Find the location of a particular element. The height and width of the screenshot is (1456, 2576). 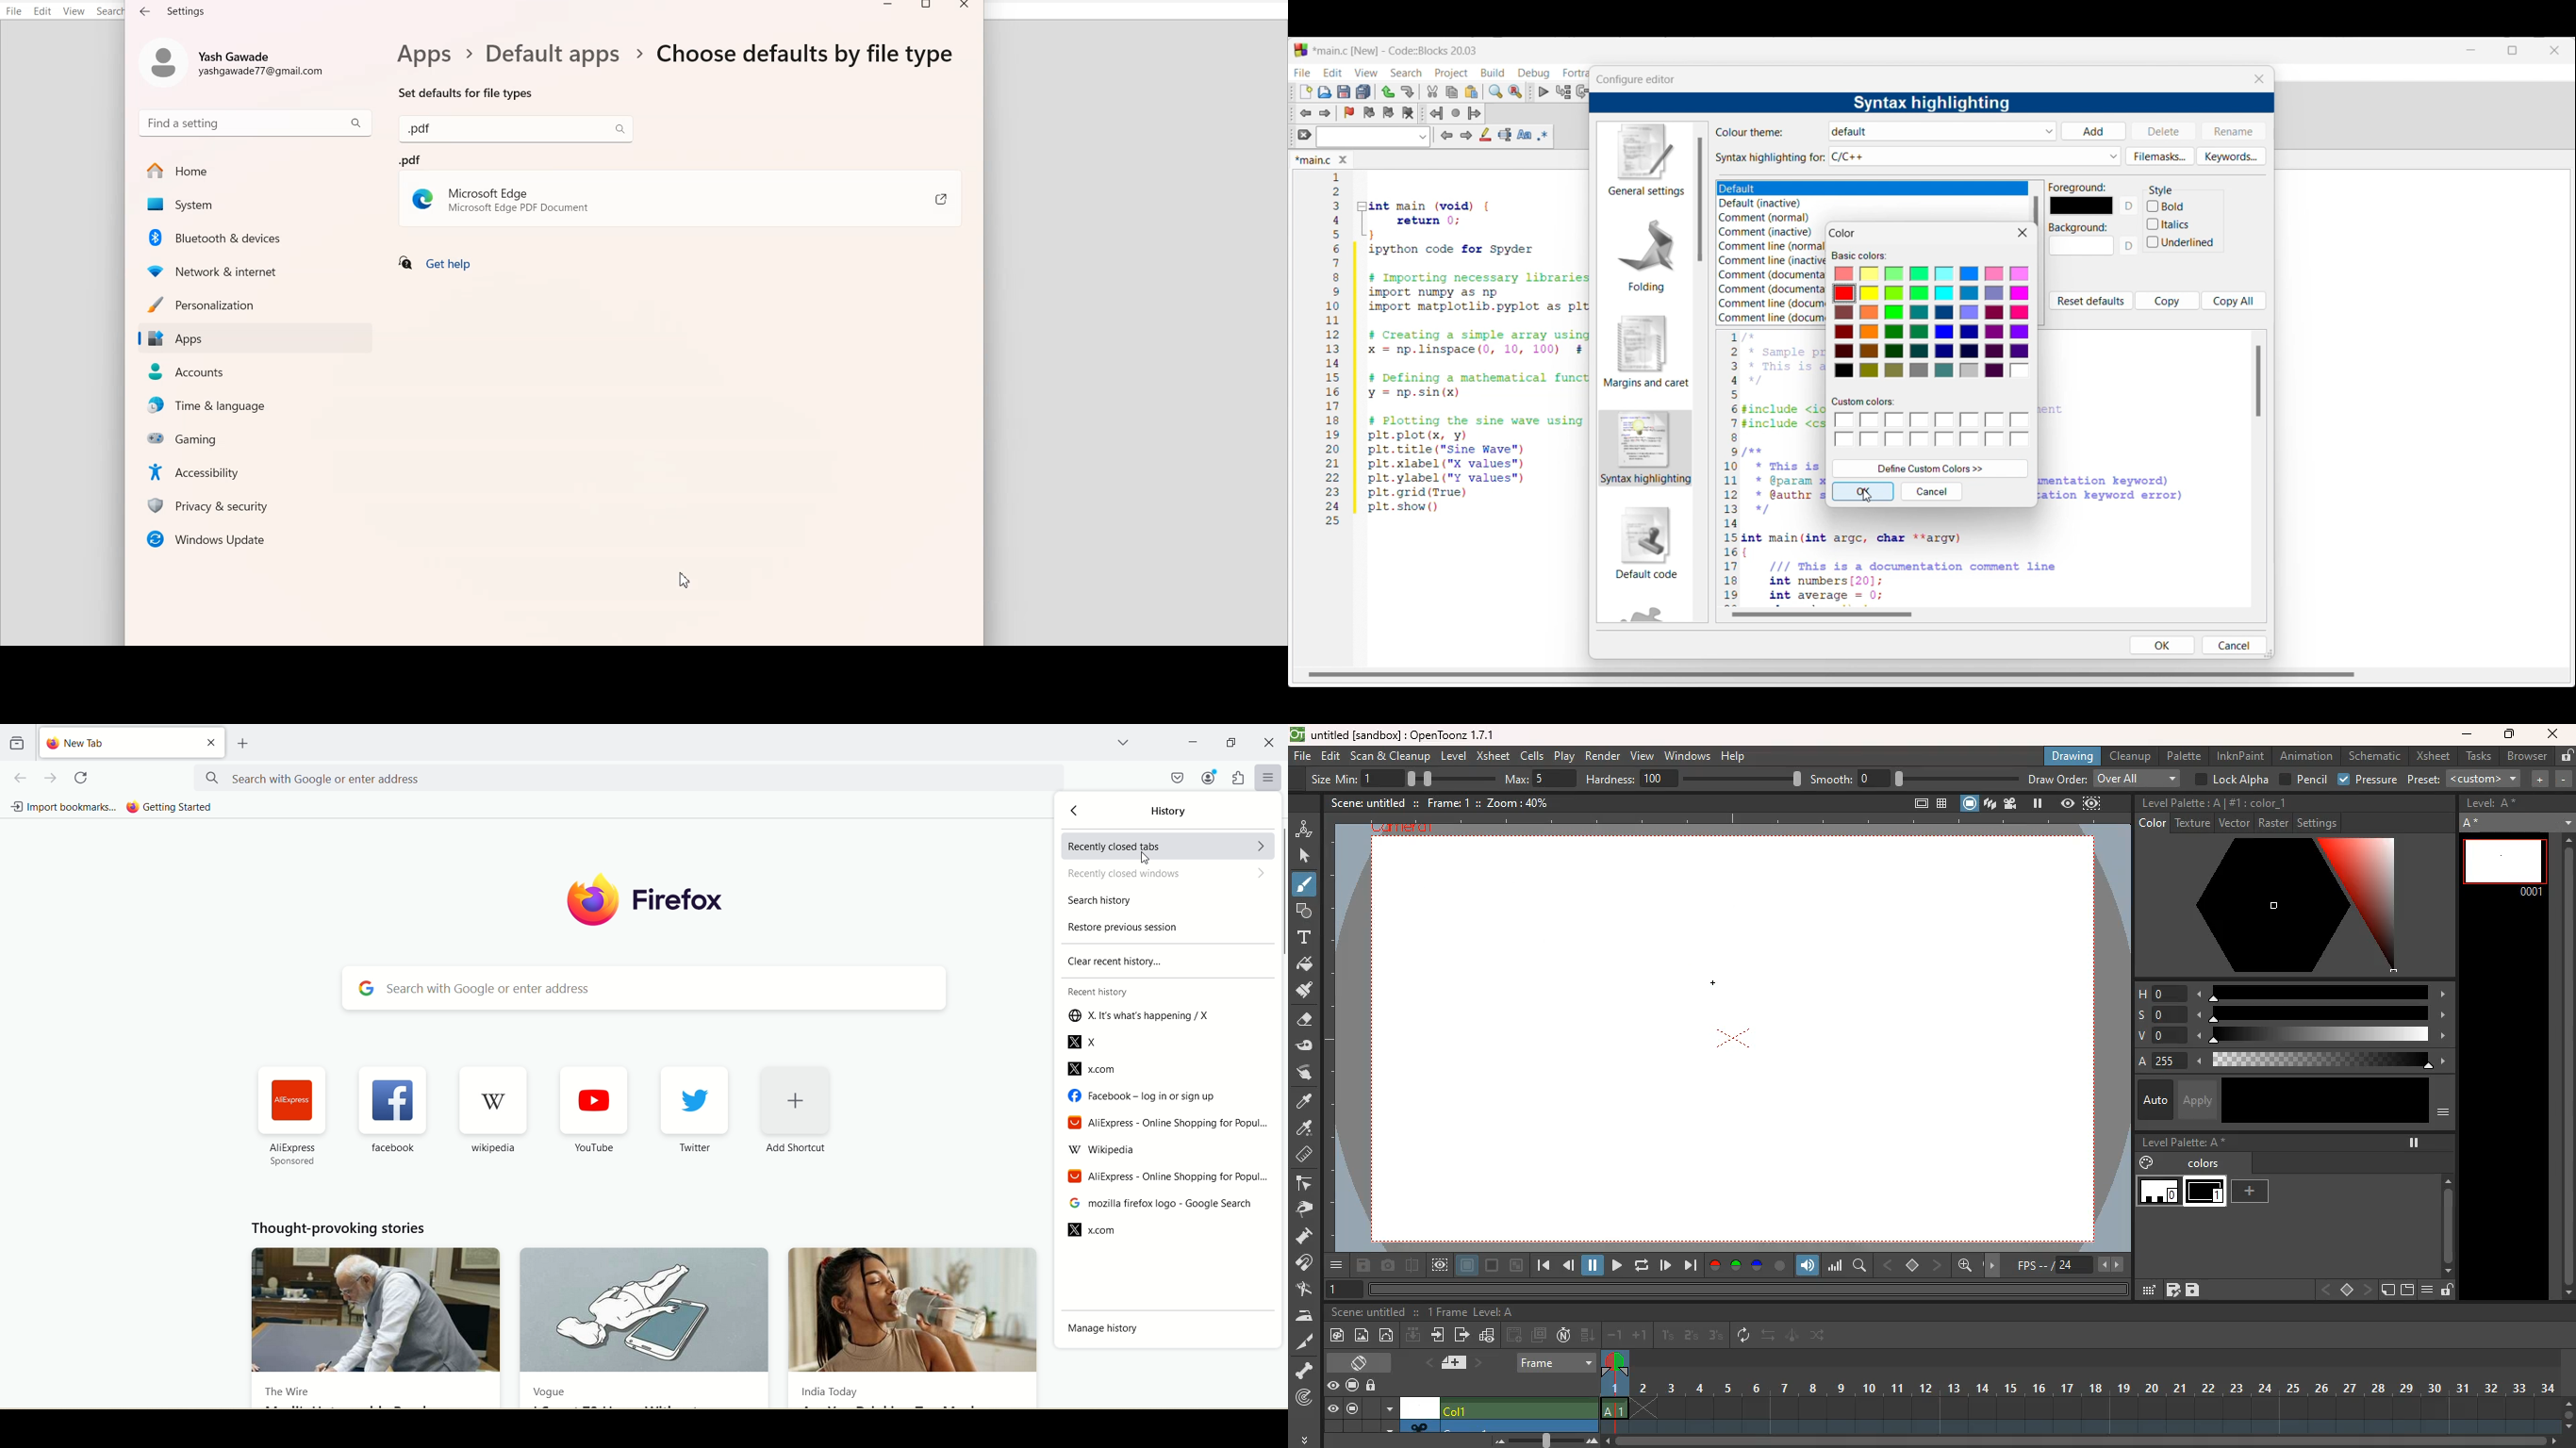

Comment (normal) is located at coordinates (1769, 219).